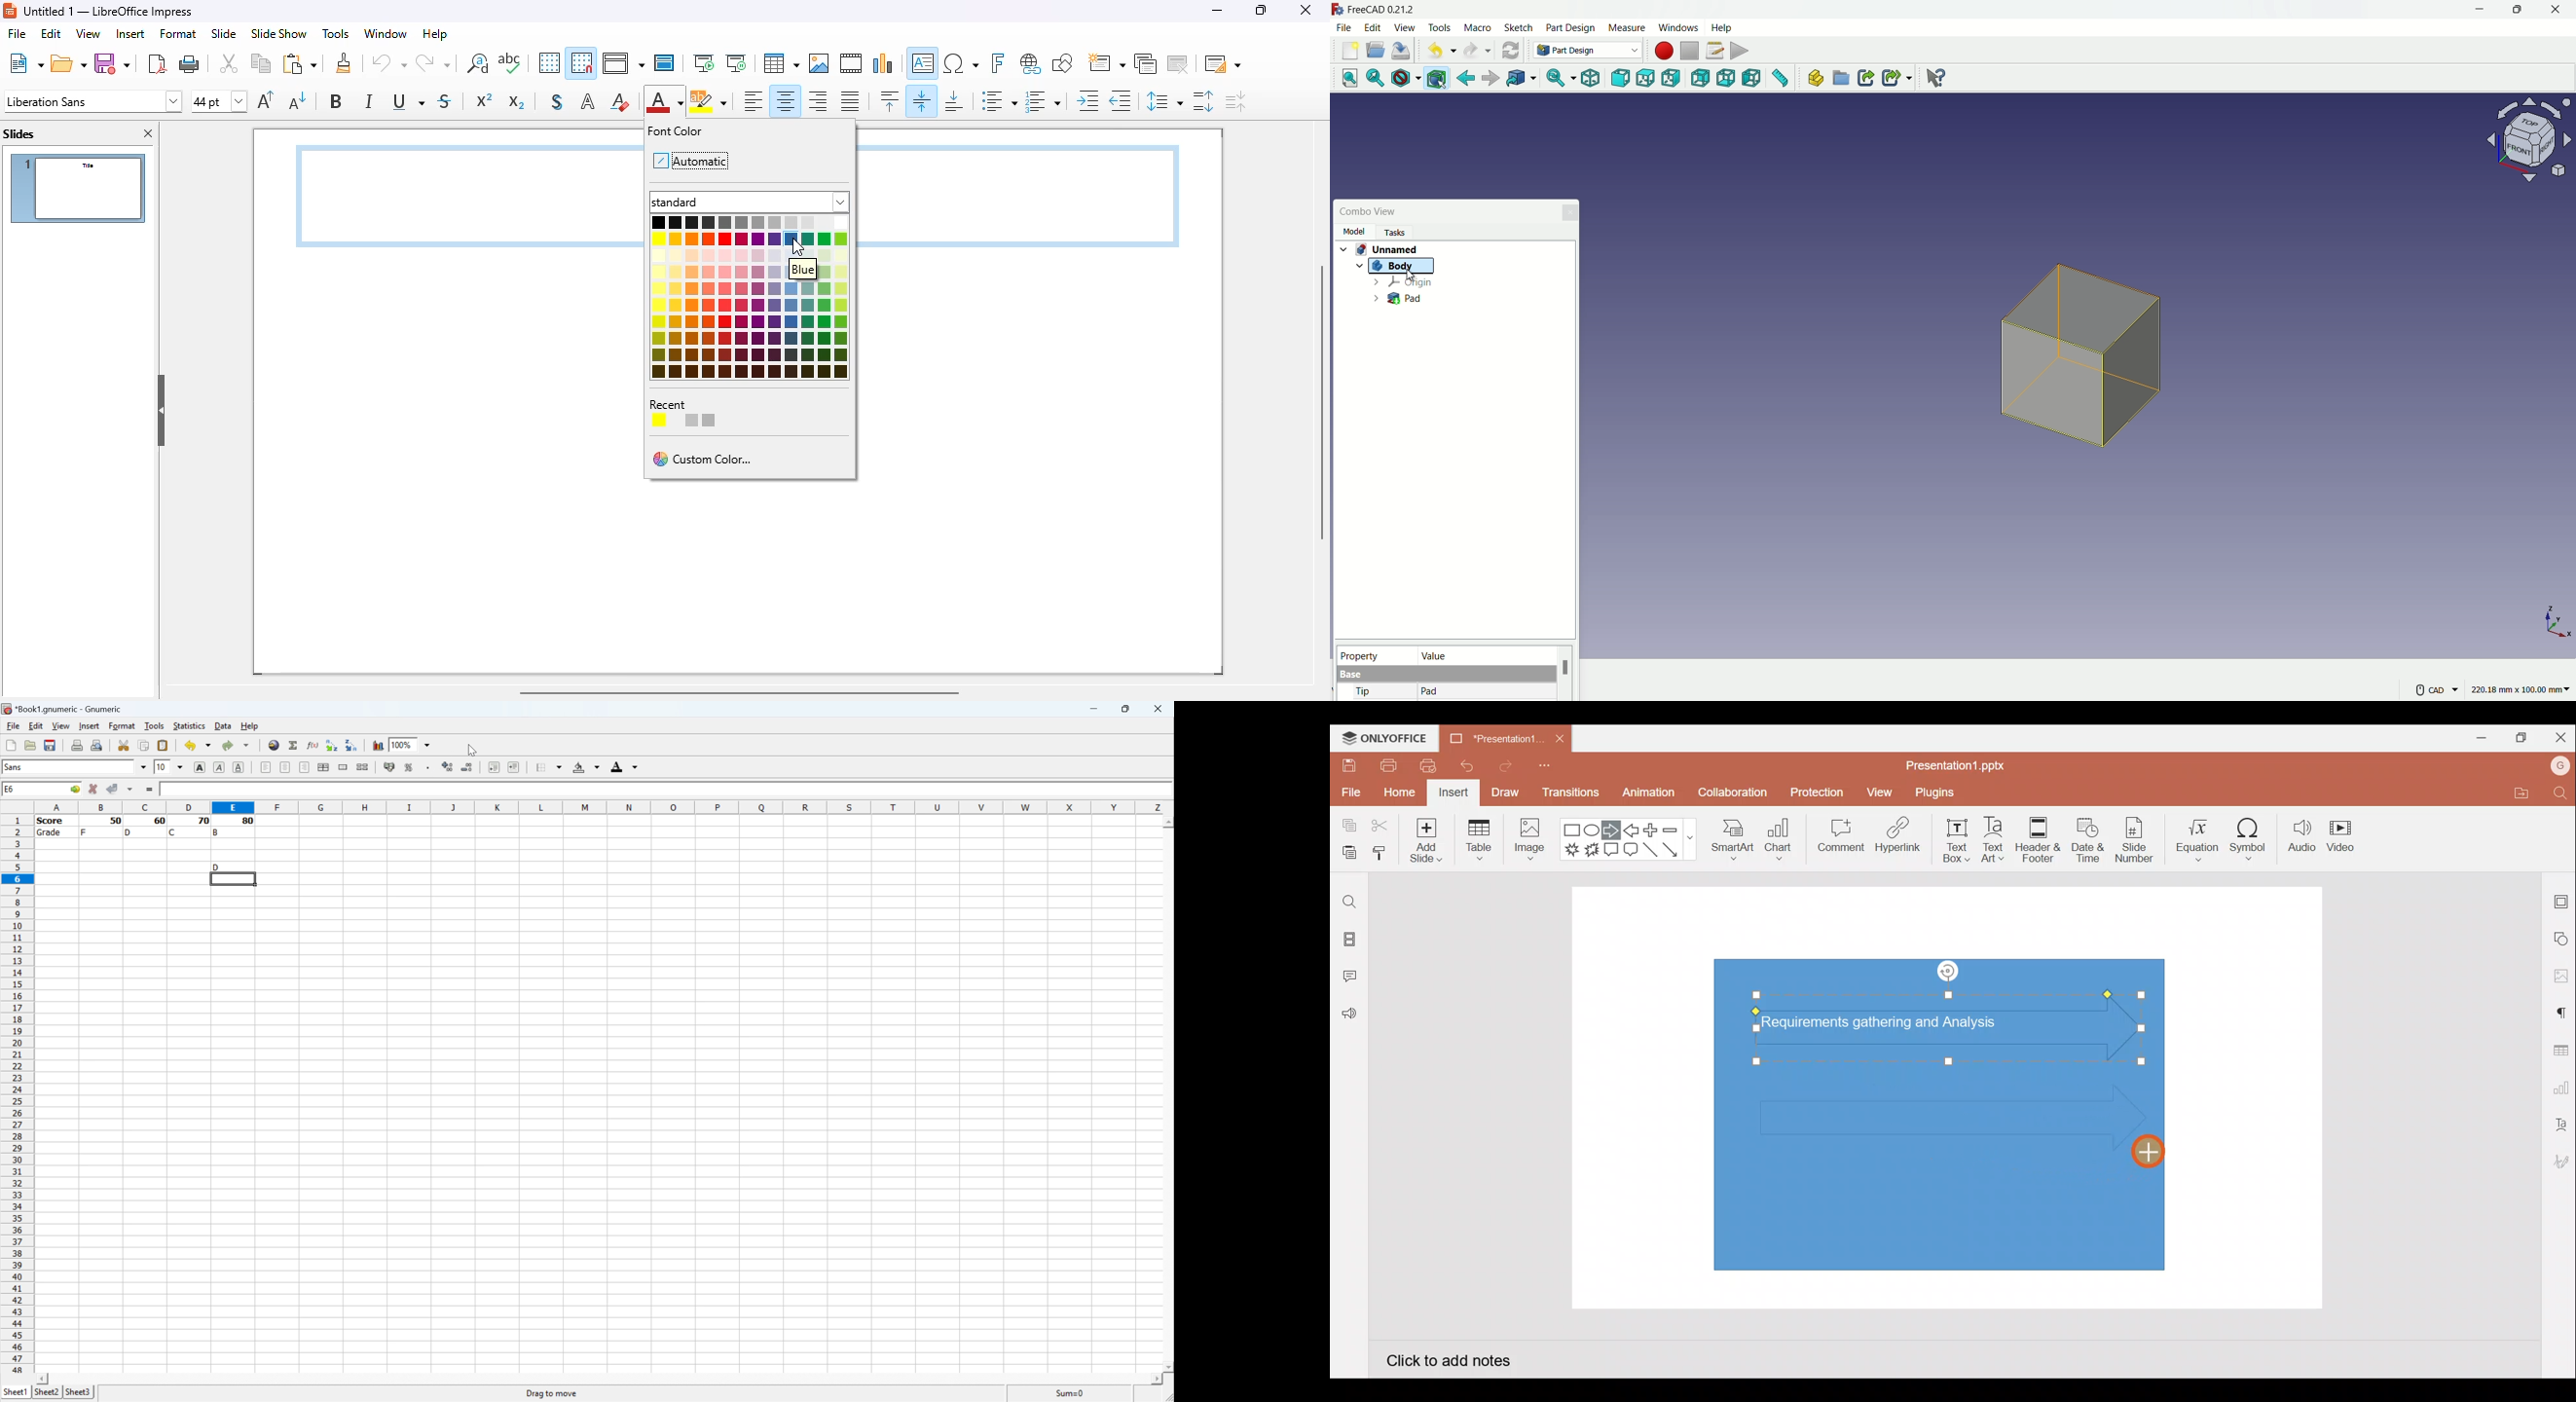 This screenshot has width=2576, height=1428. I want to click on Insert Chart, so click(377, 744).